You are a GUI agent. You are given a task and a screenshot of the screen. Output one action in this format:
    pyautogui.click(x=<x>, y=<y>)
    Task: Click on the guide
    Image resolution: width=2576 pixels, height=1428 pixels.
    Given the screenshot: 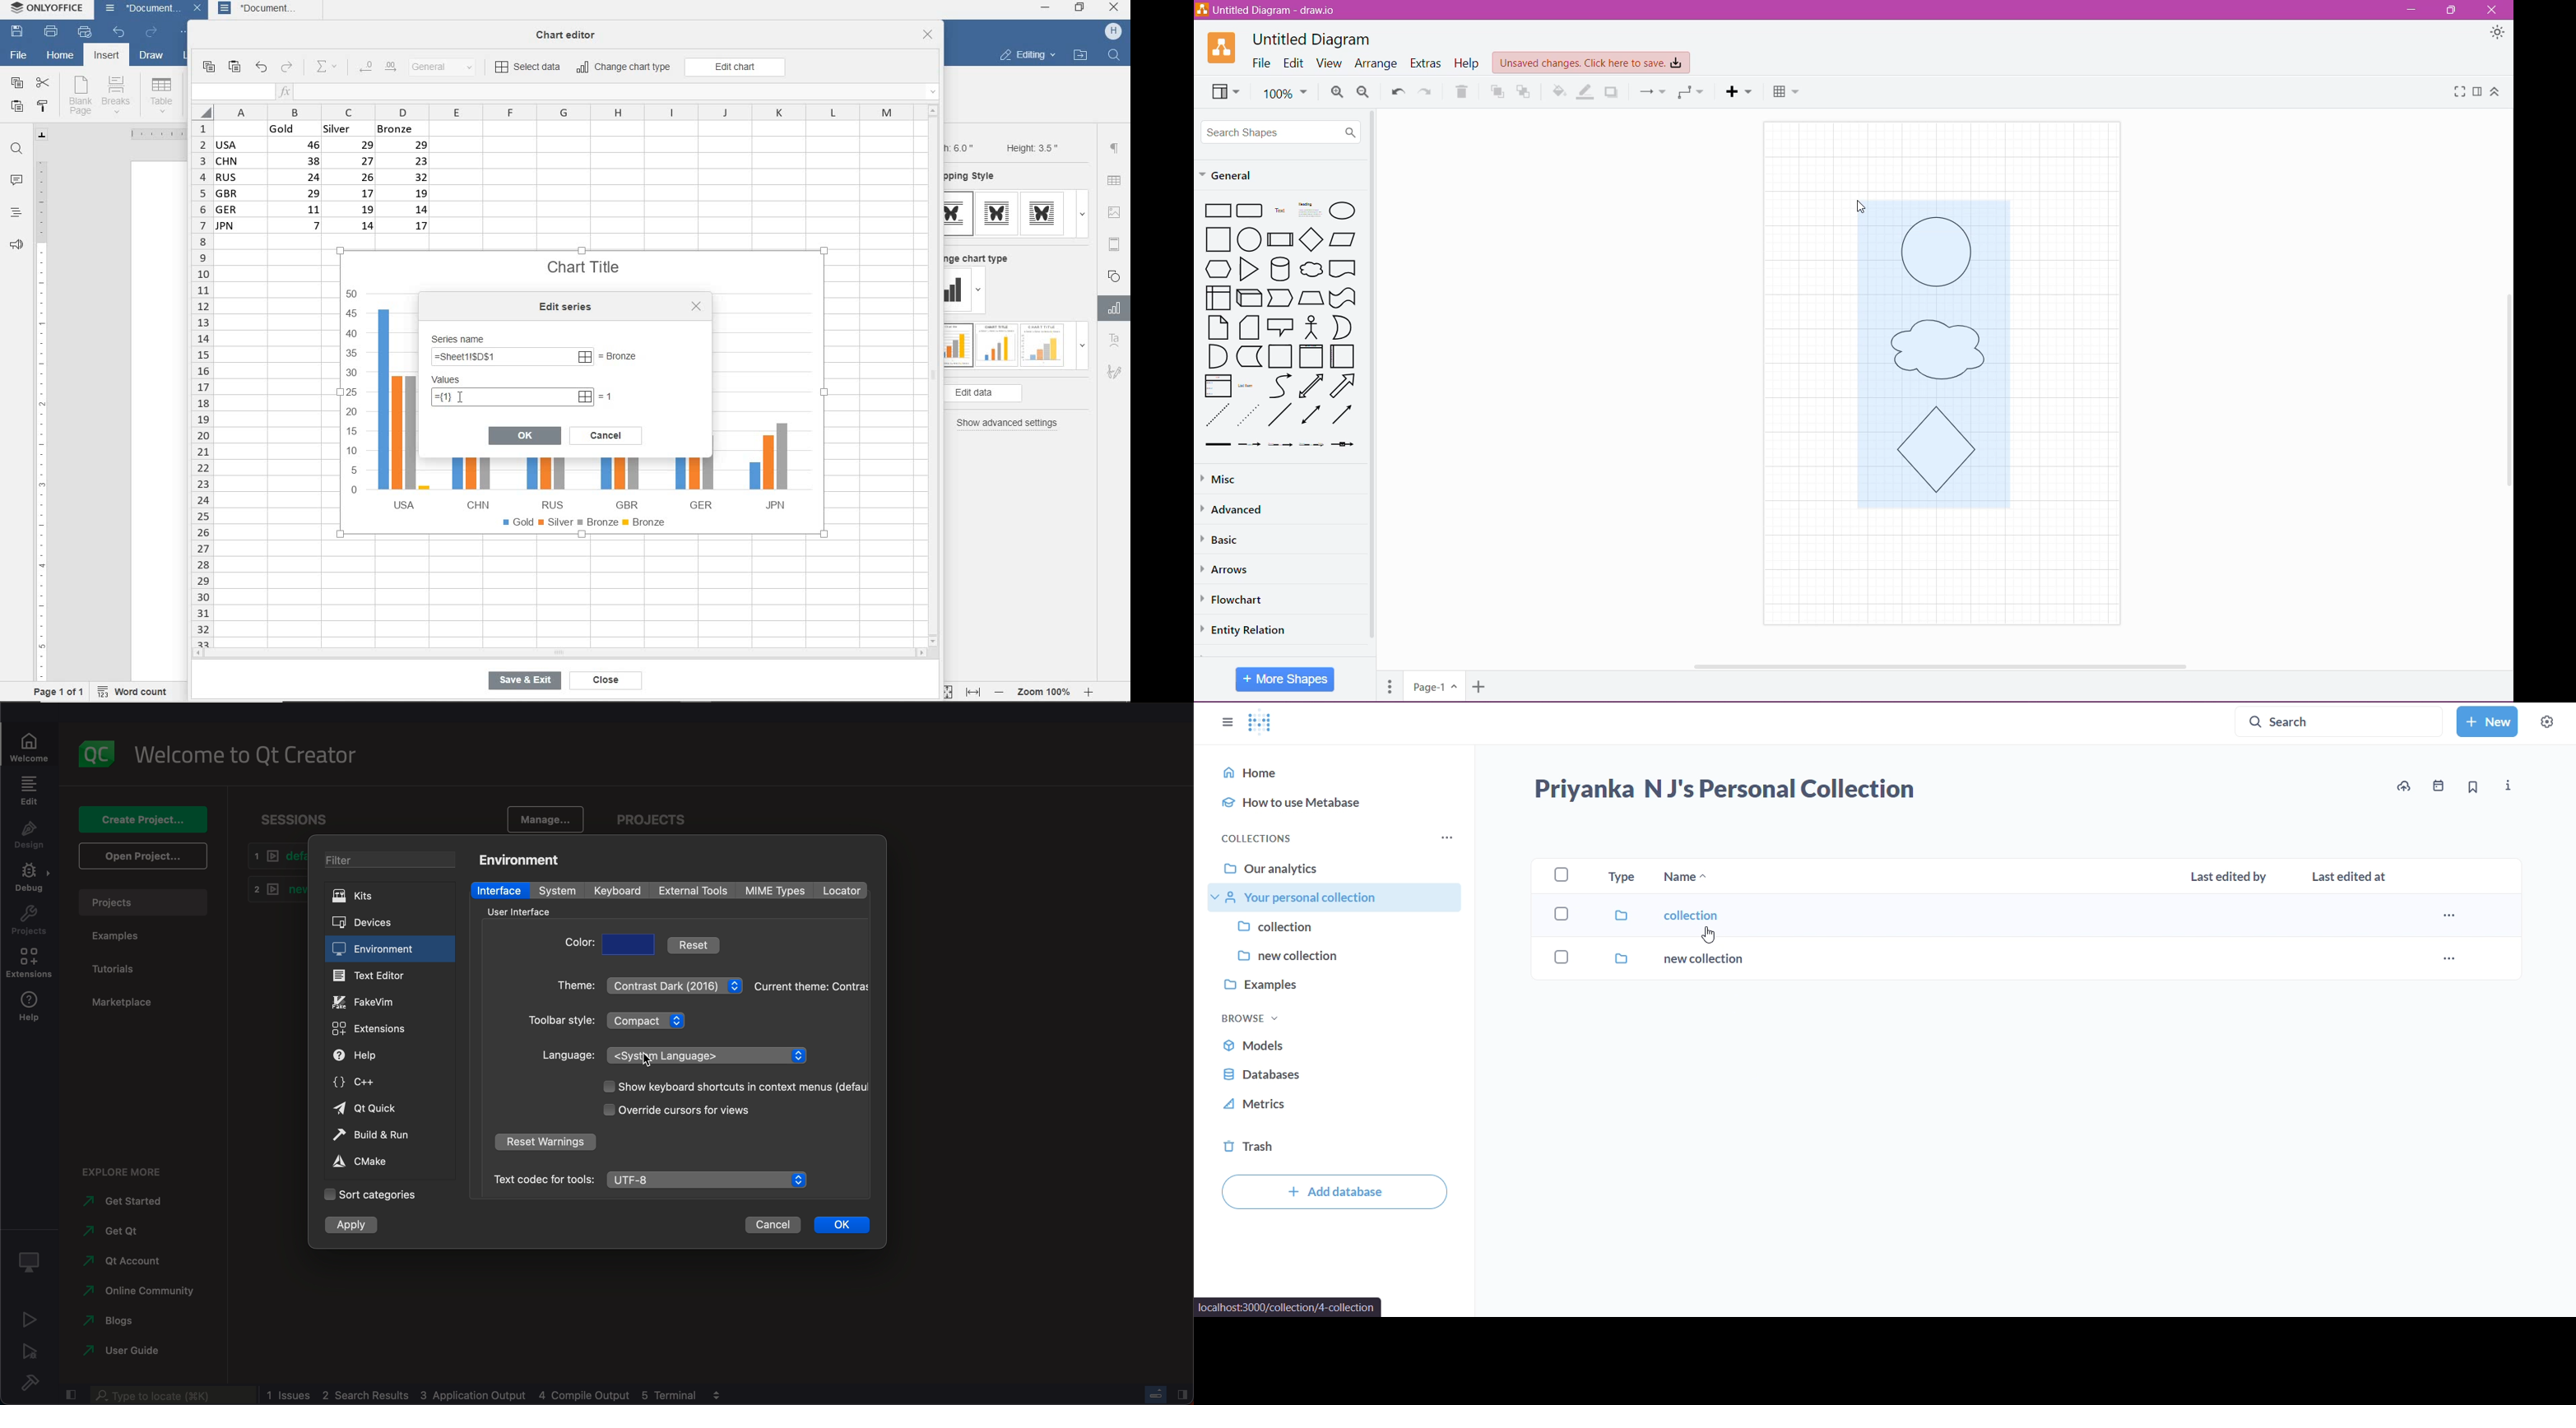 What is the action you would take?
    pyautogui.click(x=118, y=1351)
    